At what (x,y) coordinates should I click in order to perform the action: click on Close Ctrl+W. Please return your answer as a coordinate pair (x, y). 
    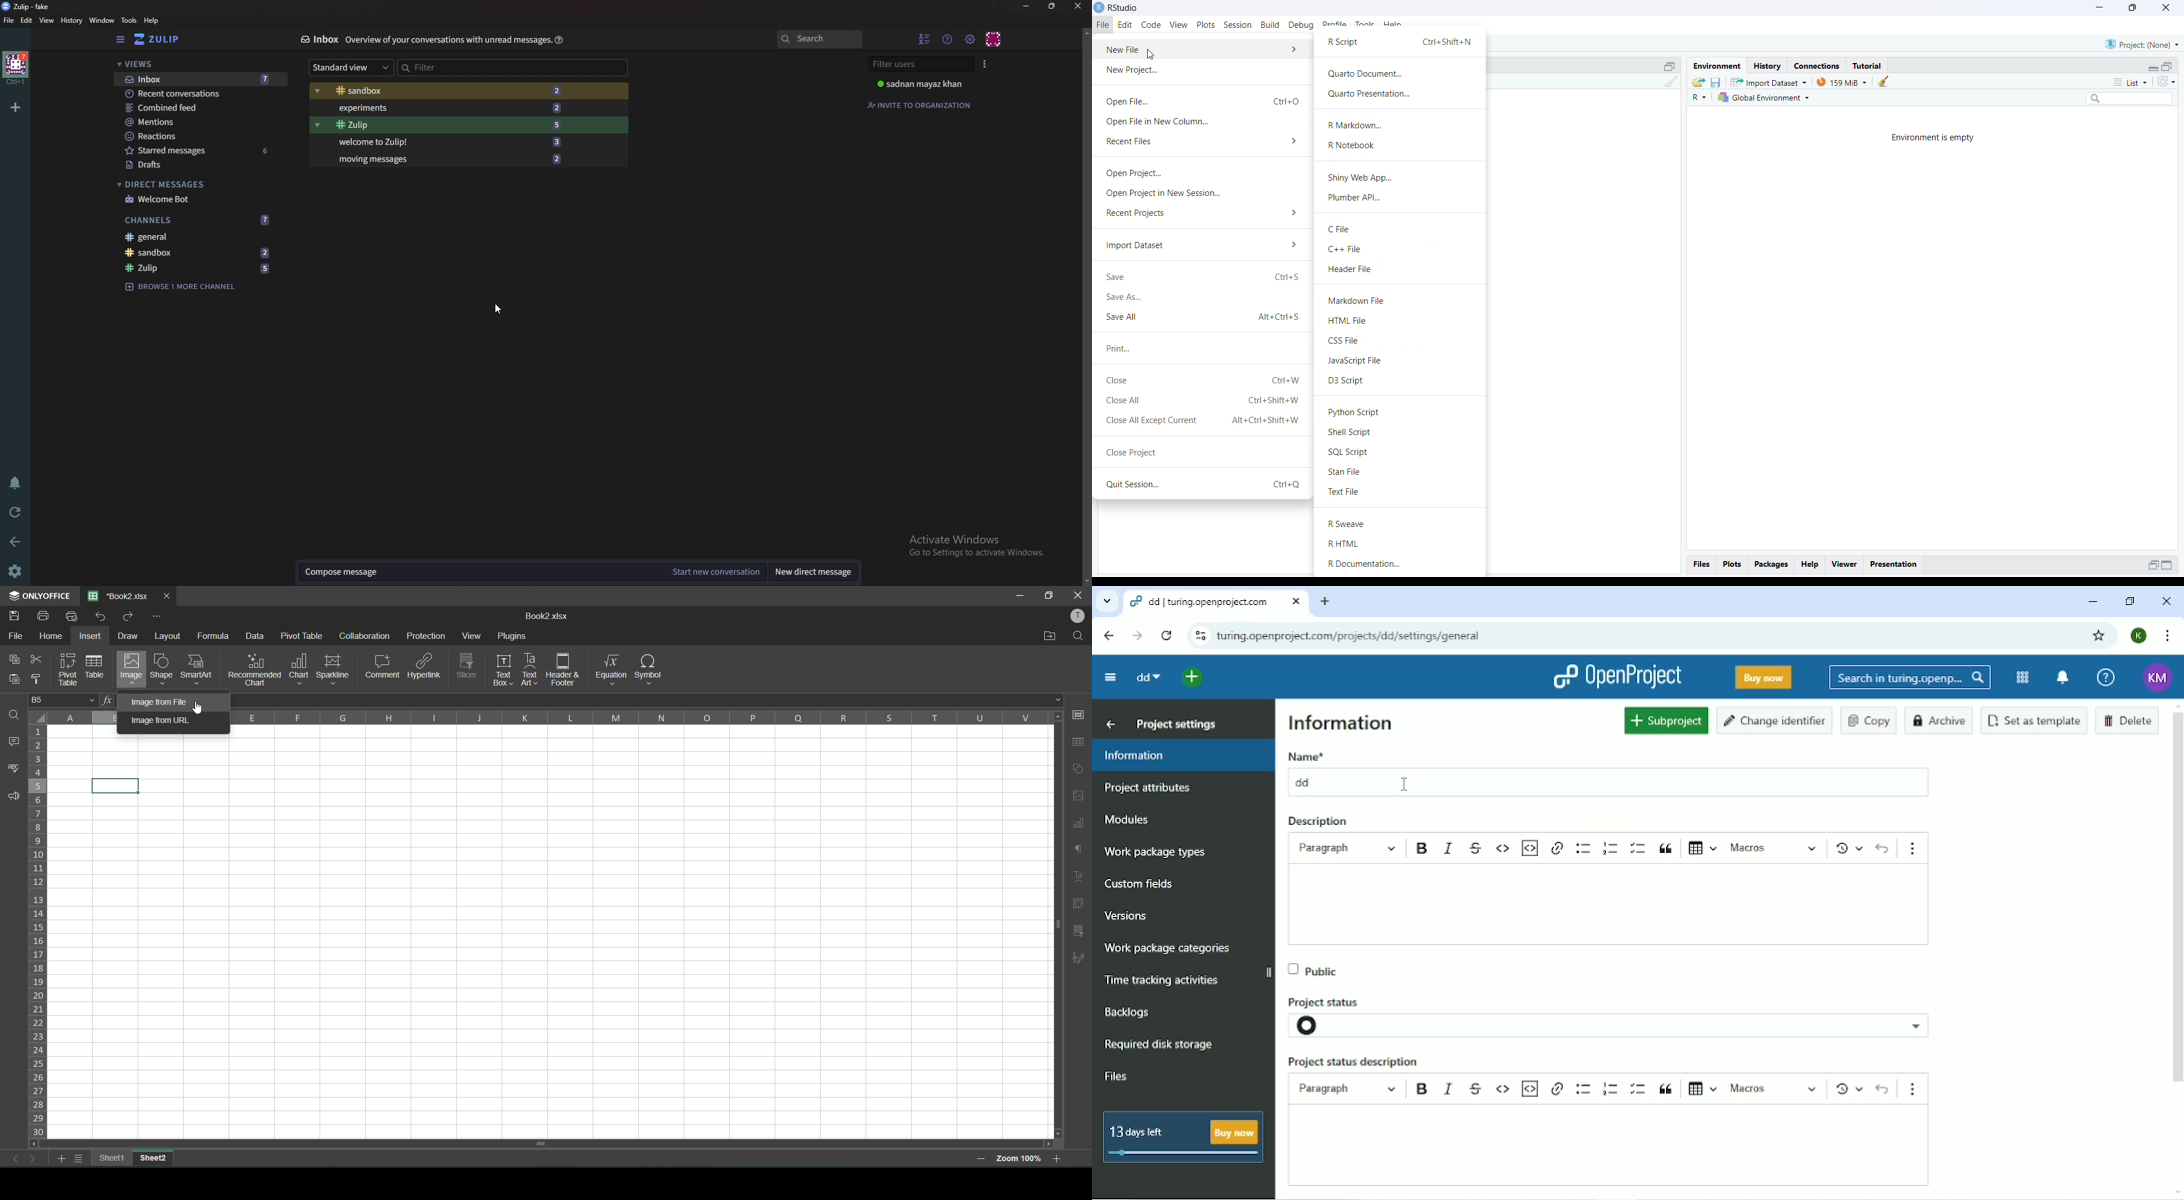
    Looking at the image, I should click on (1203, 381).